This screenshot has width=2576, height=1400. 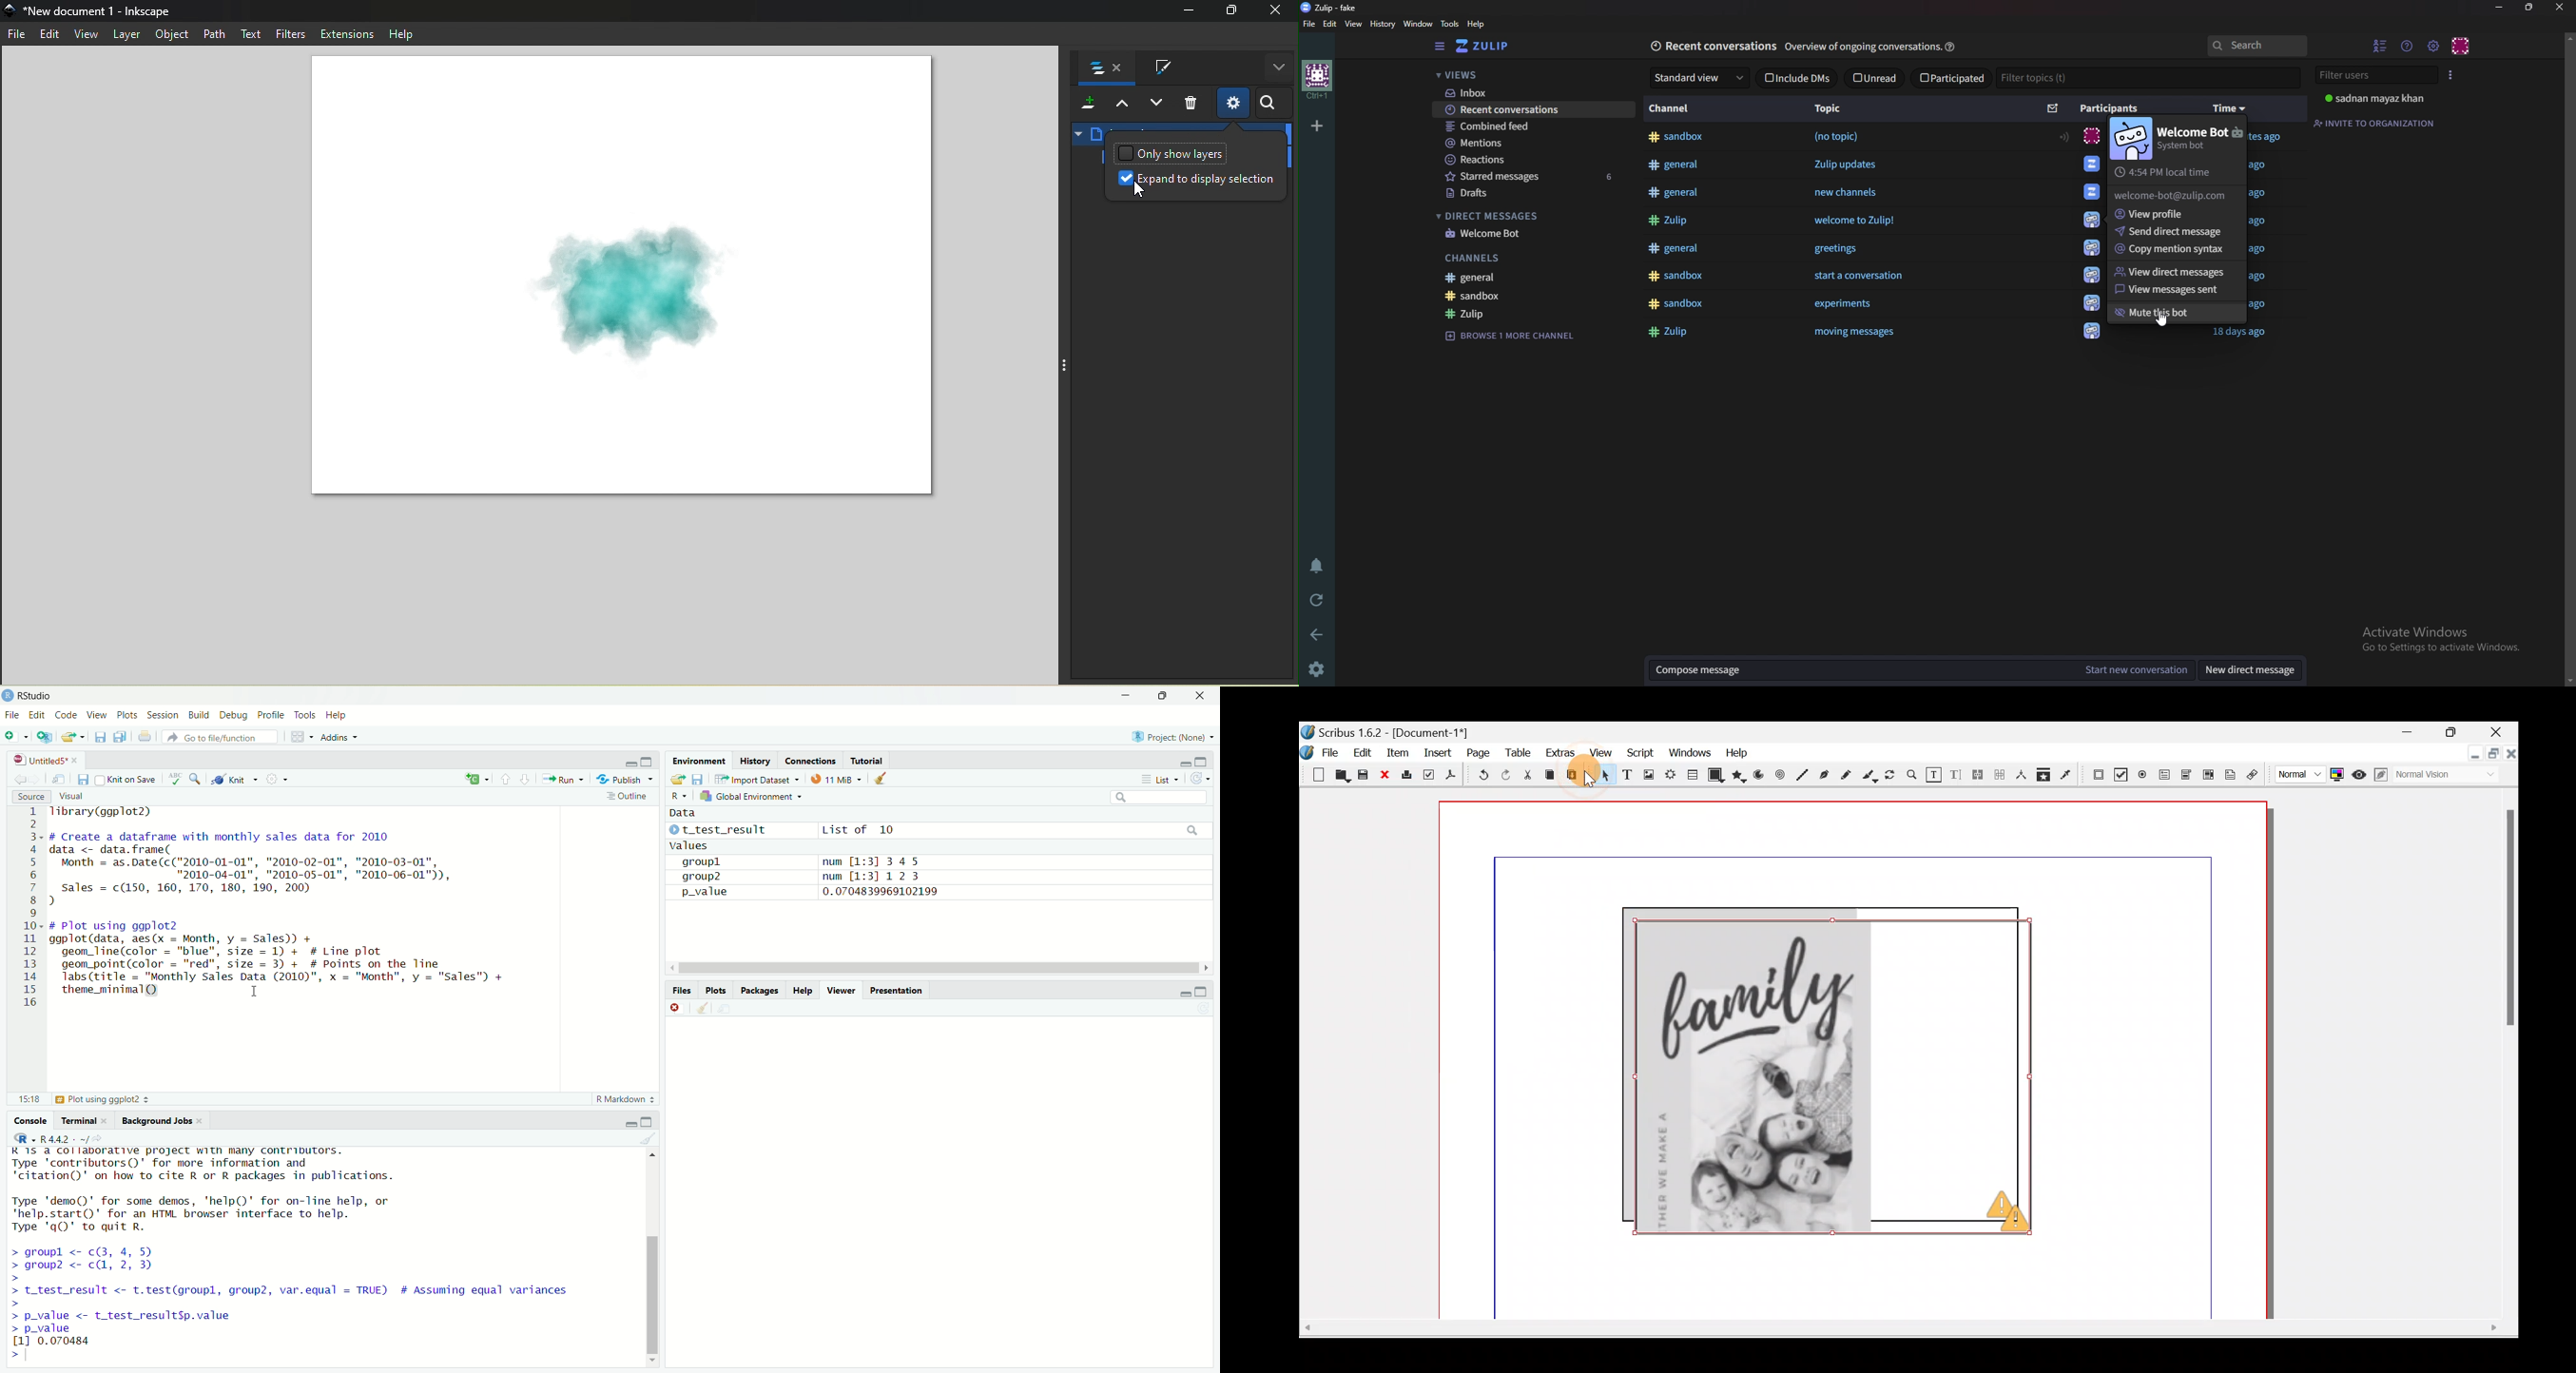 I want to click on Save, so click(x=1363, y=775).